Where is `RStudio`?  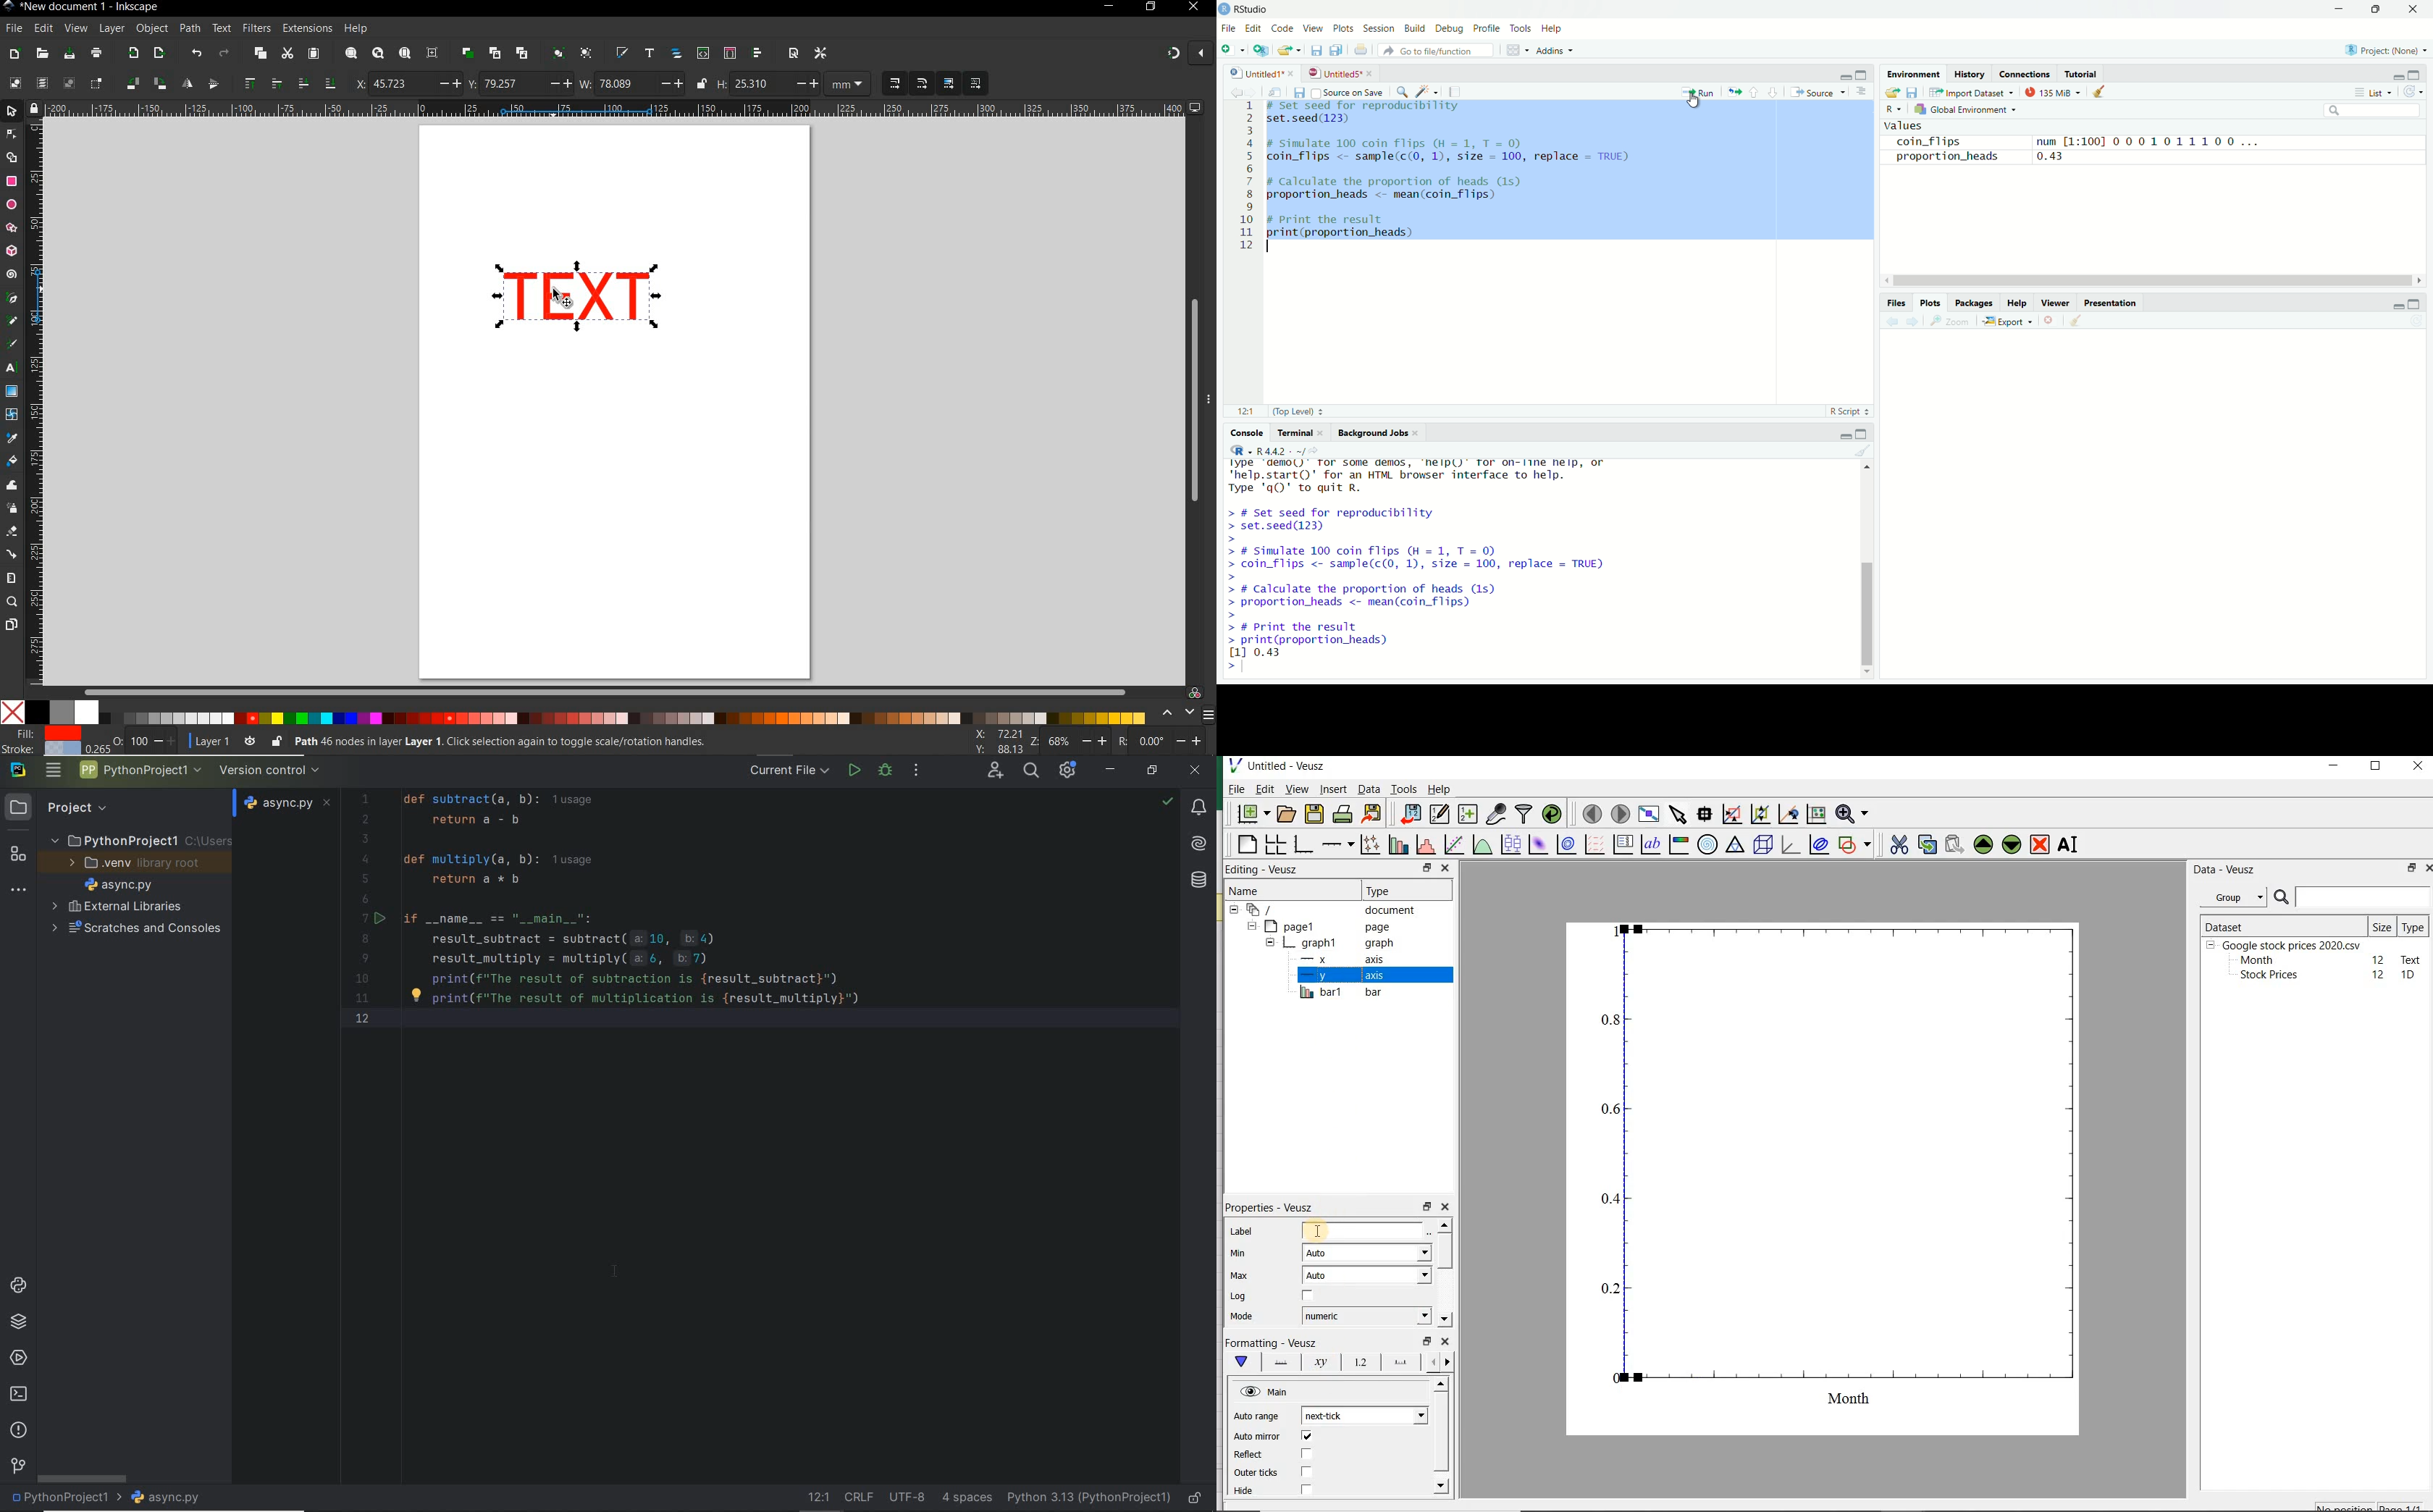
RStudio is located at coordinates (1253, 8).